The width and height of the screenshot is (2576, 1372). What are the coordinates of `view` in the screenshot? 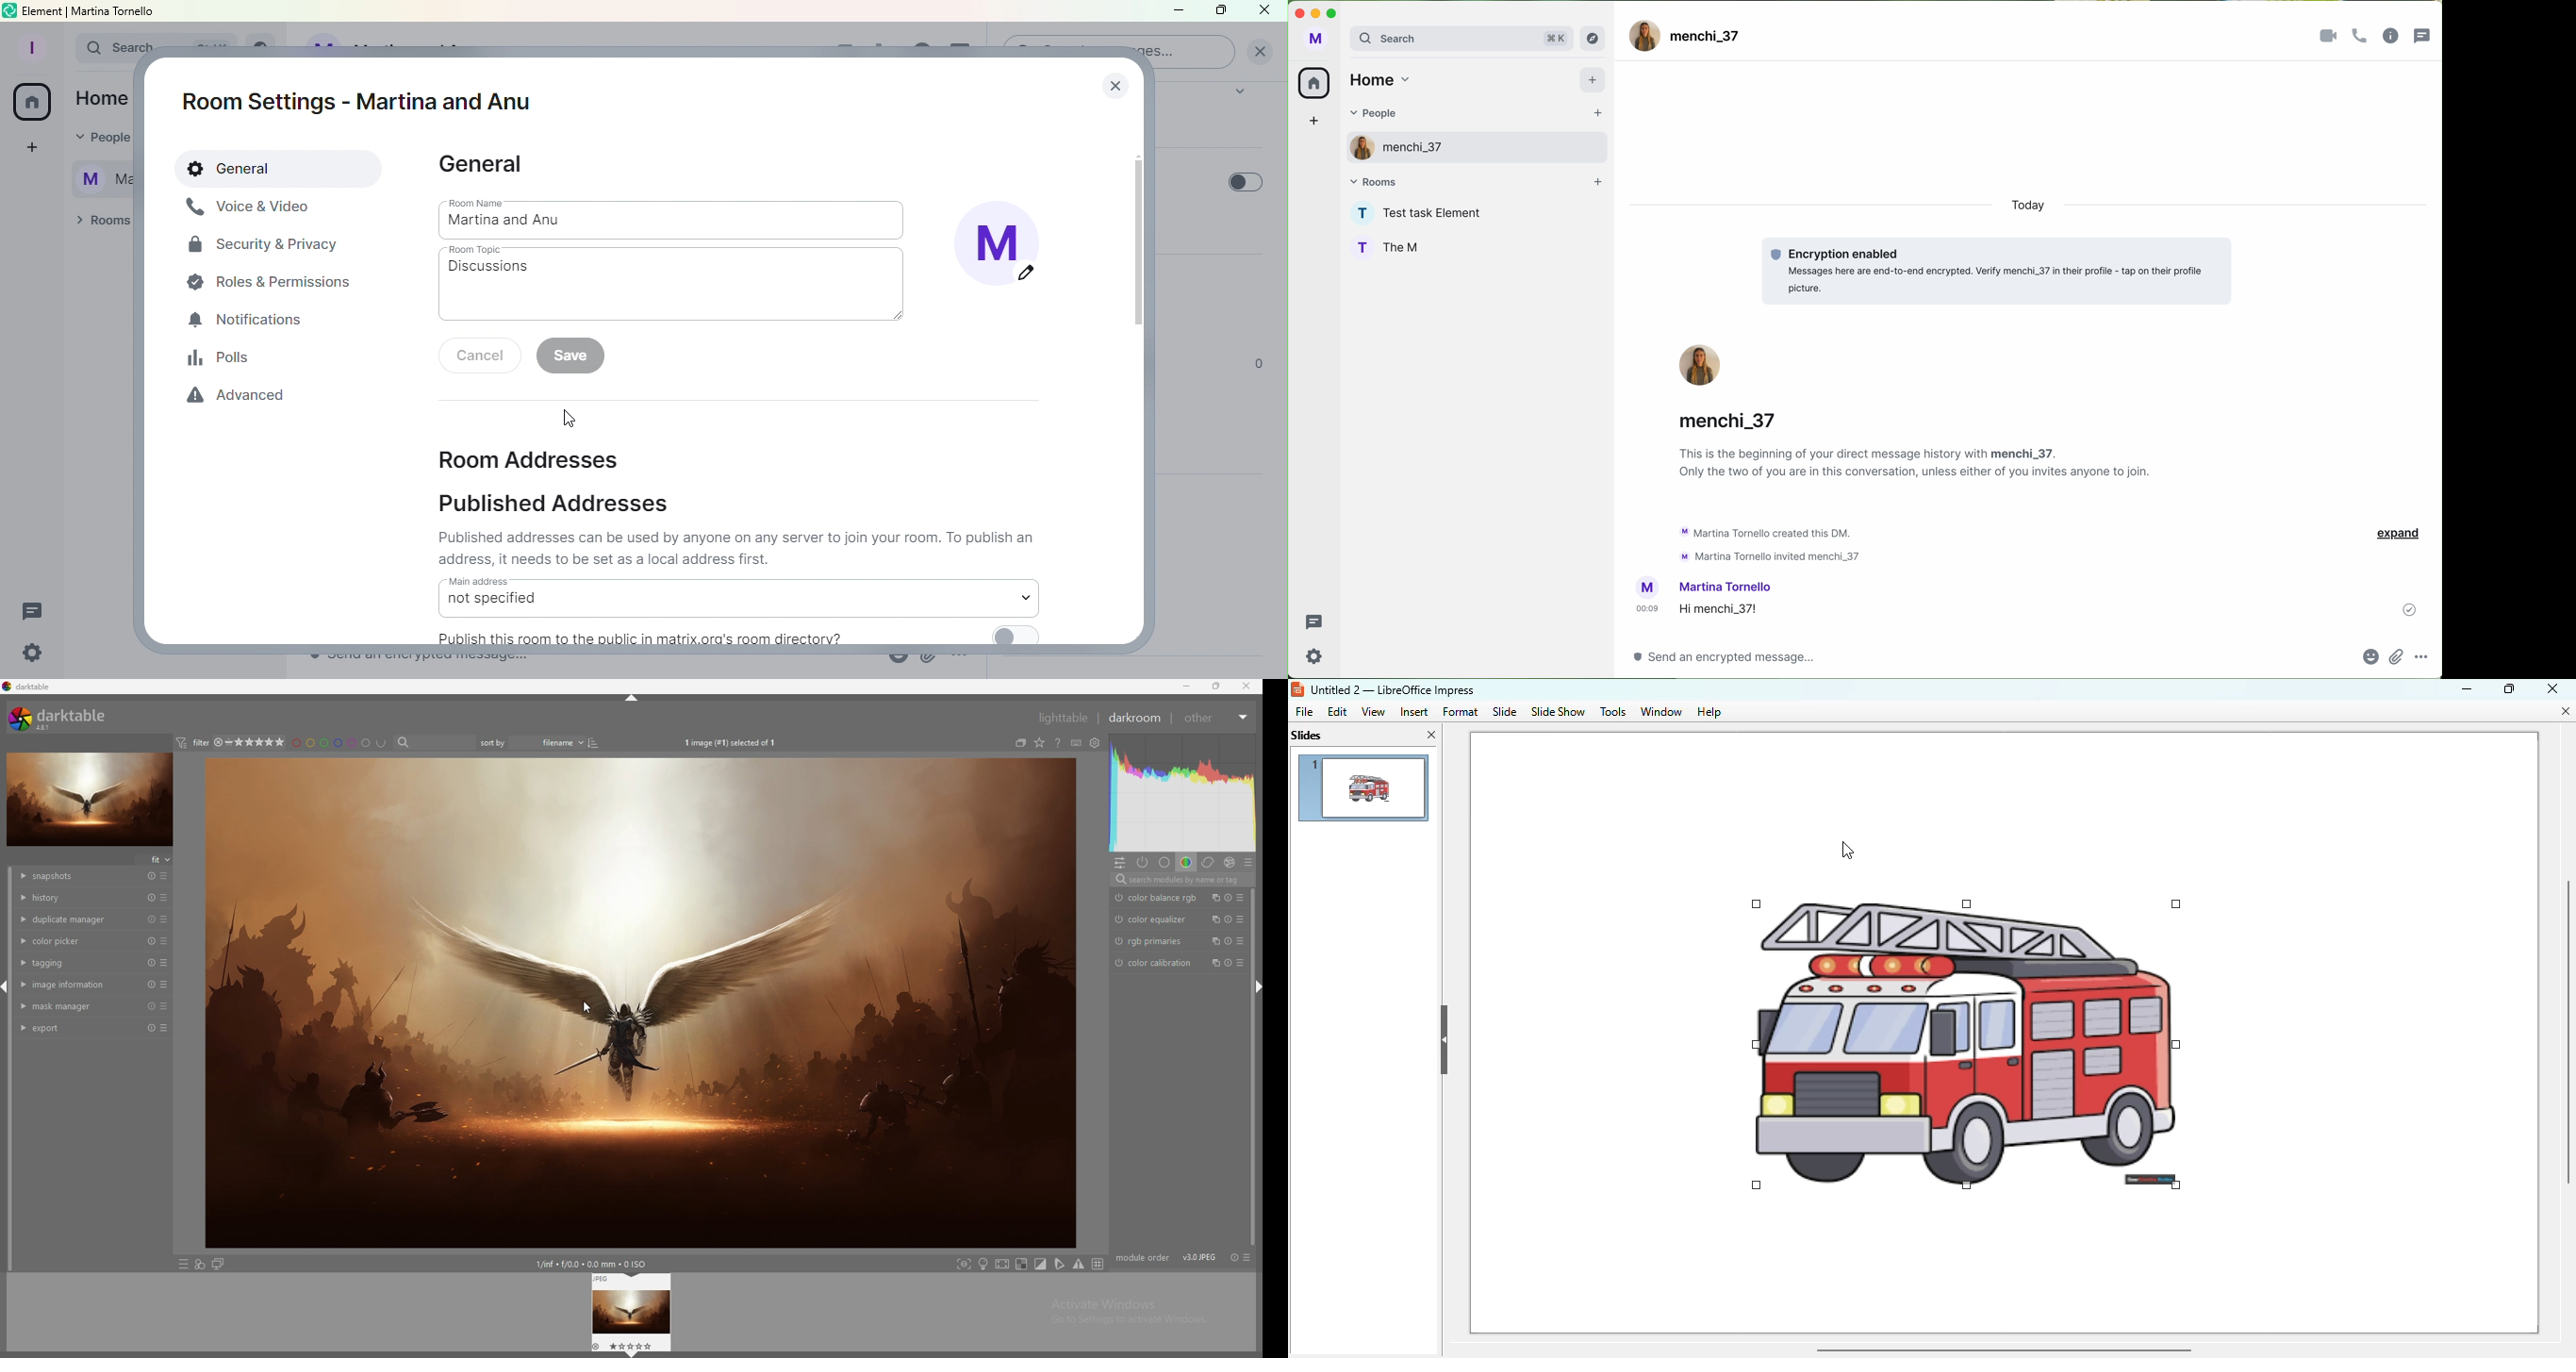 It's located at (1373, 711).